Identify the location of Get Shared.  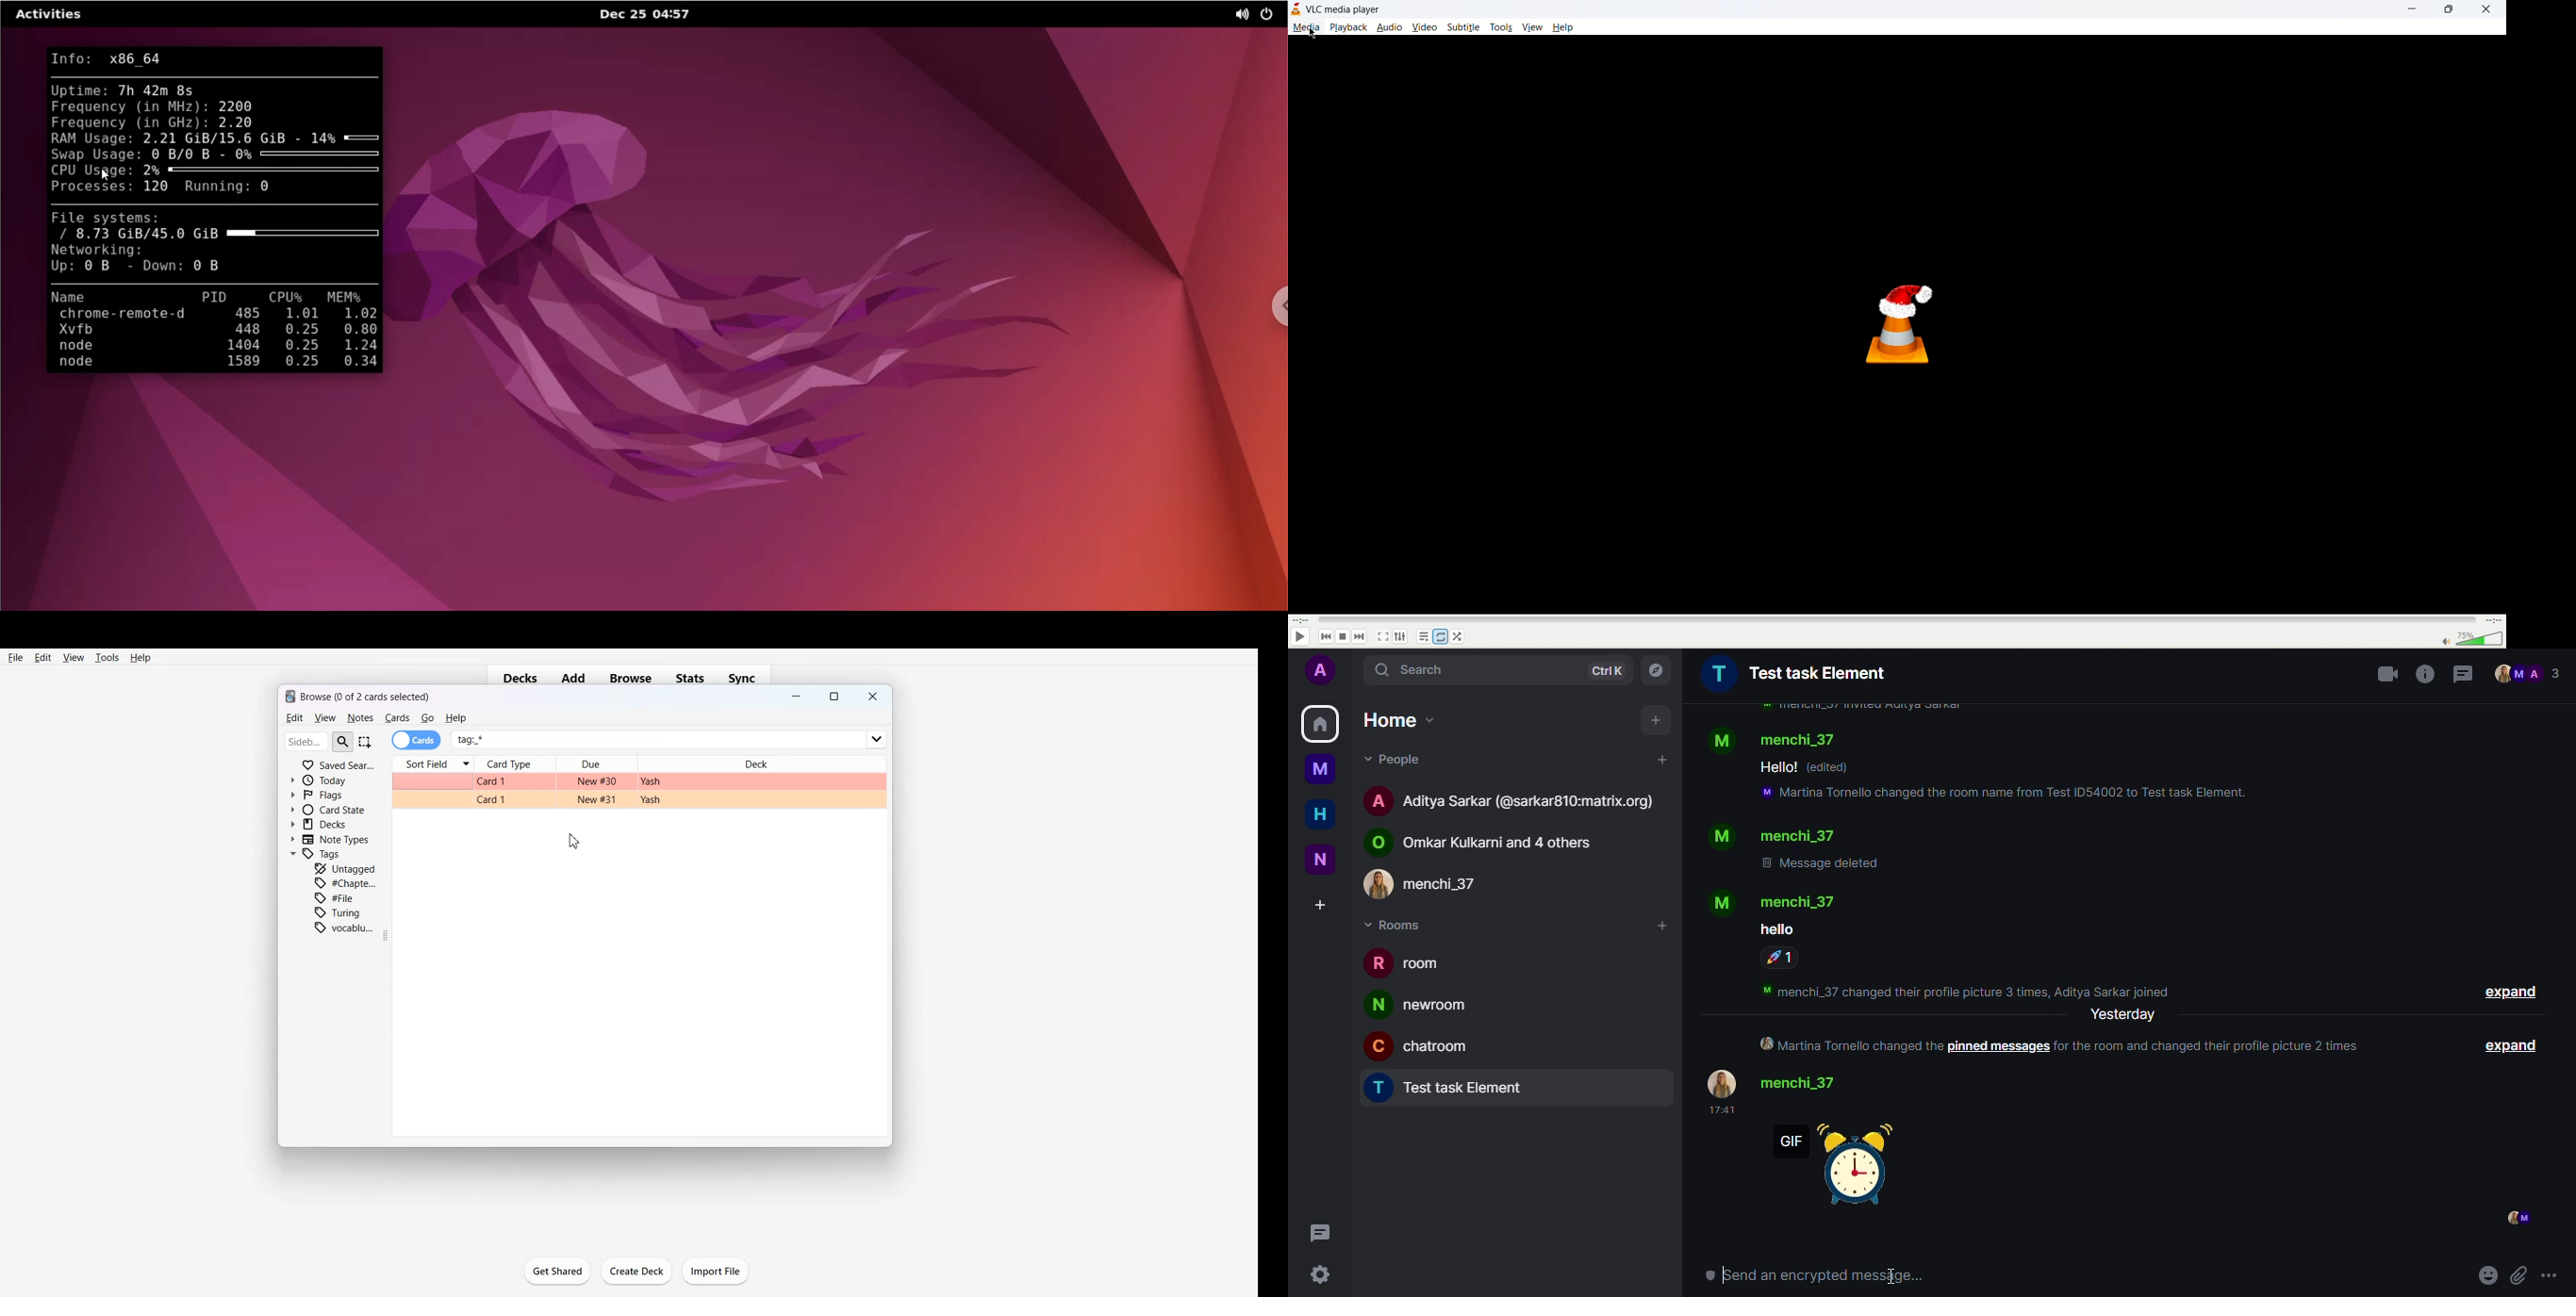
(557, 1271).